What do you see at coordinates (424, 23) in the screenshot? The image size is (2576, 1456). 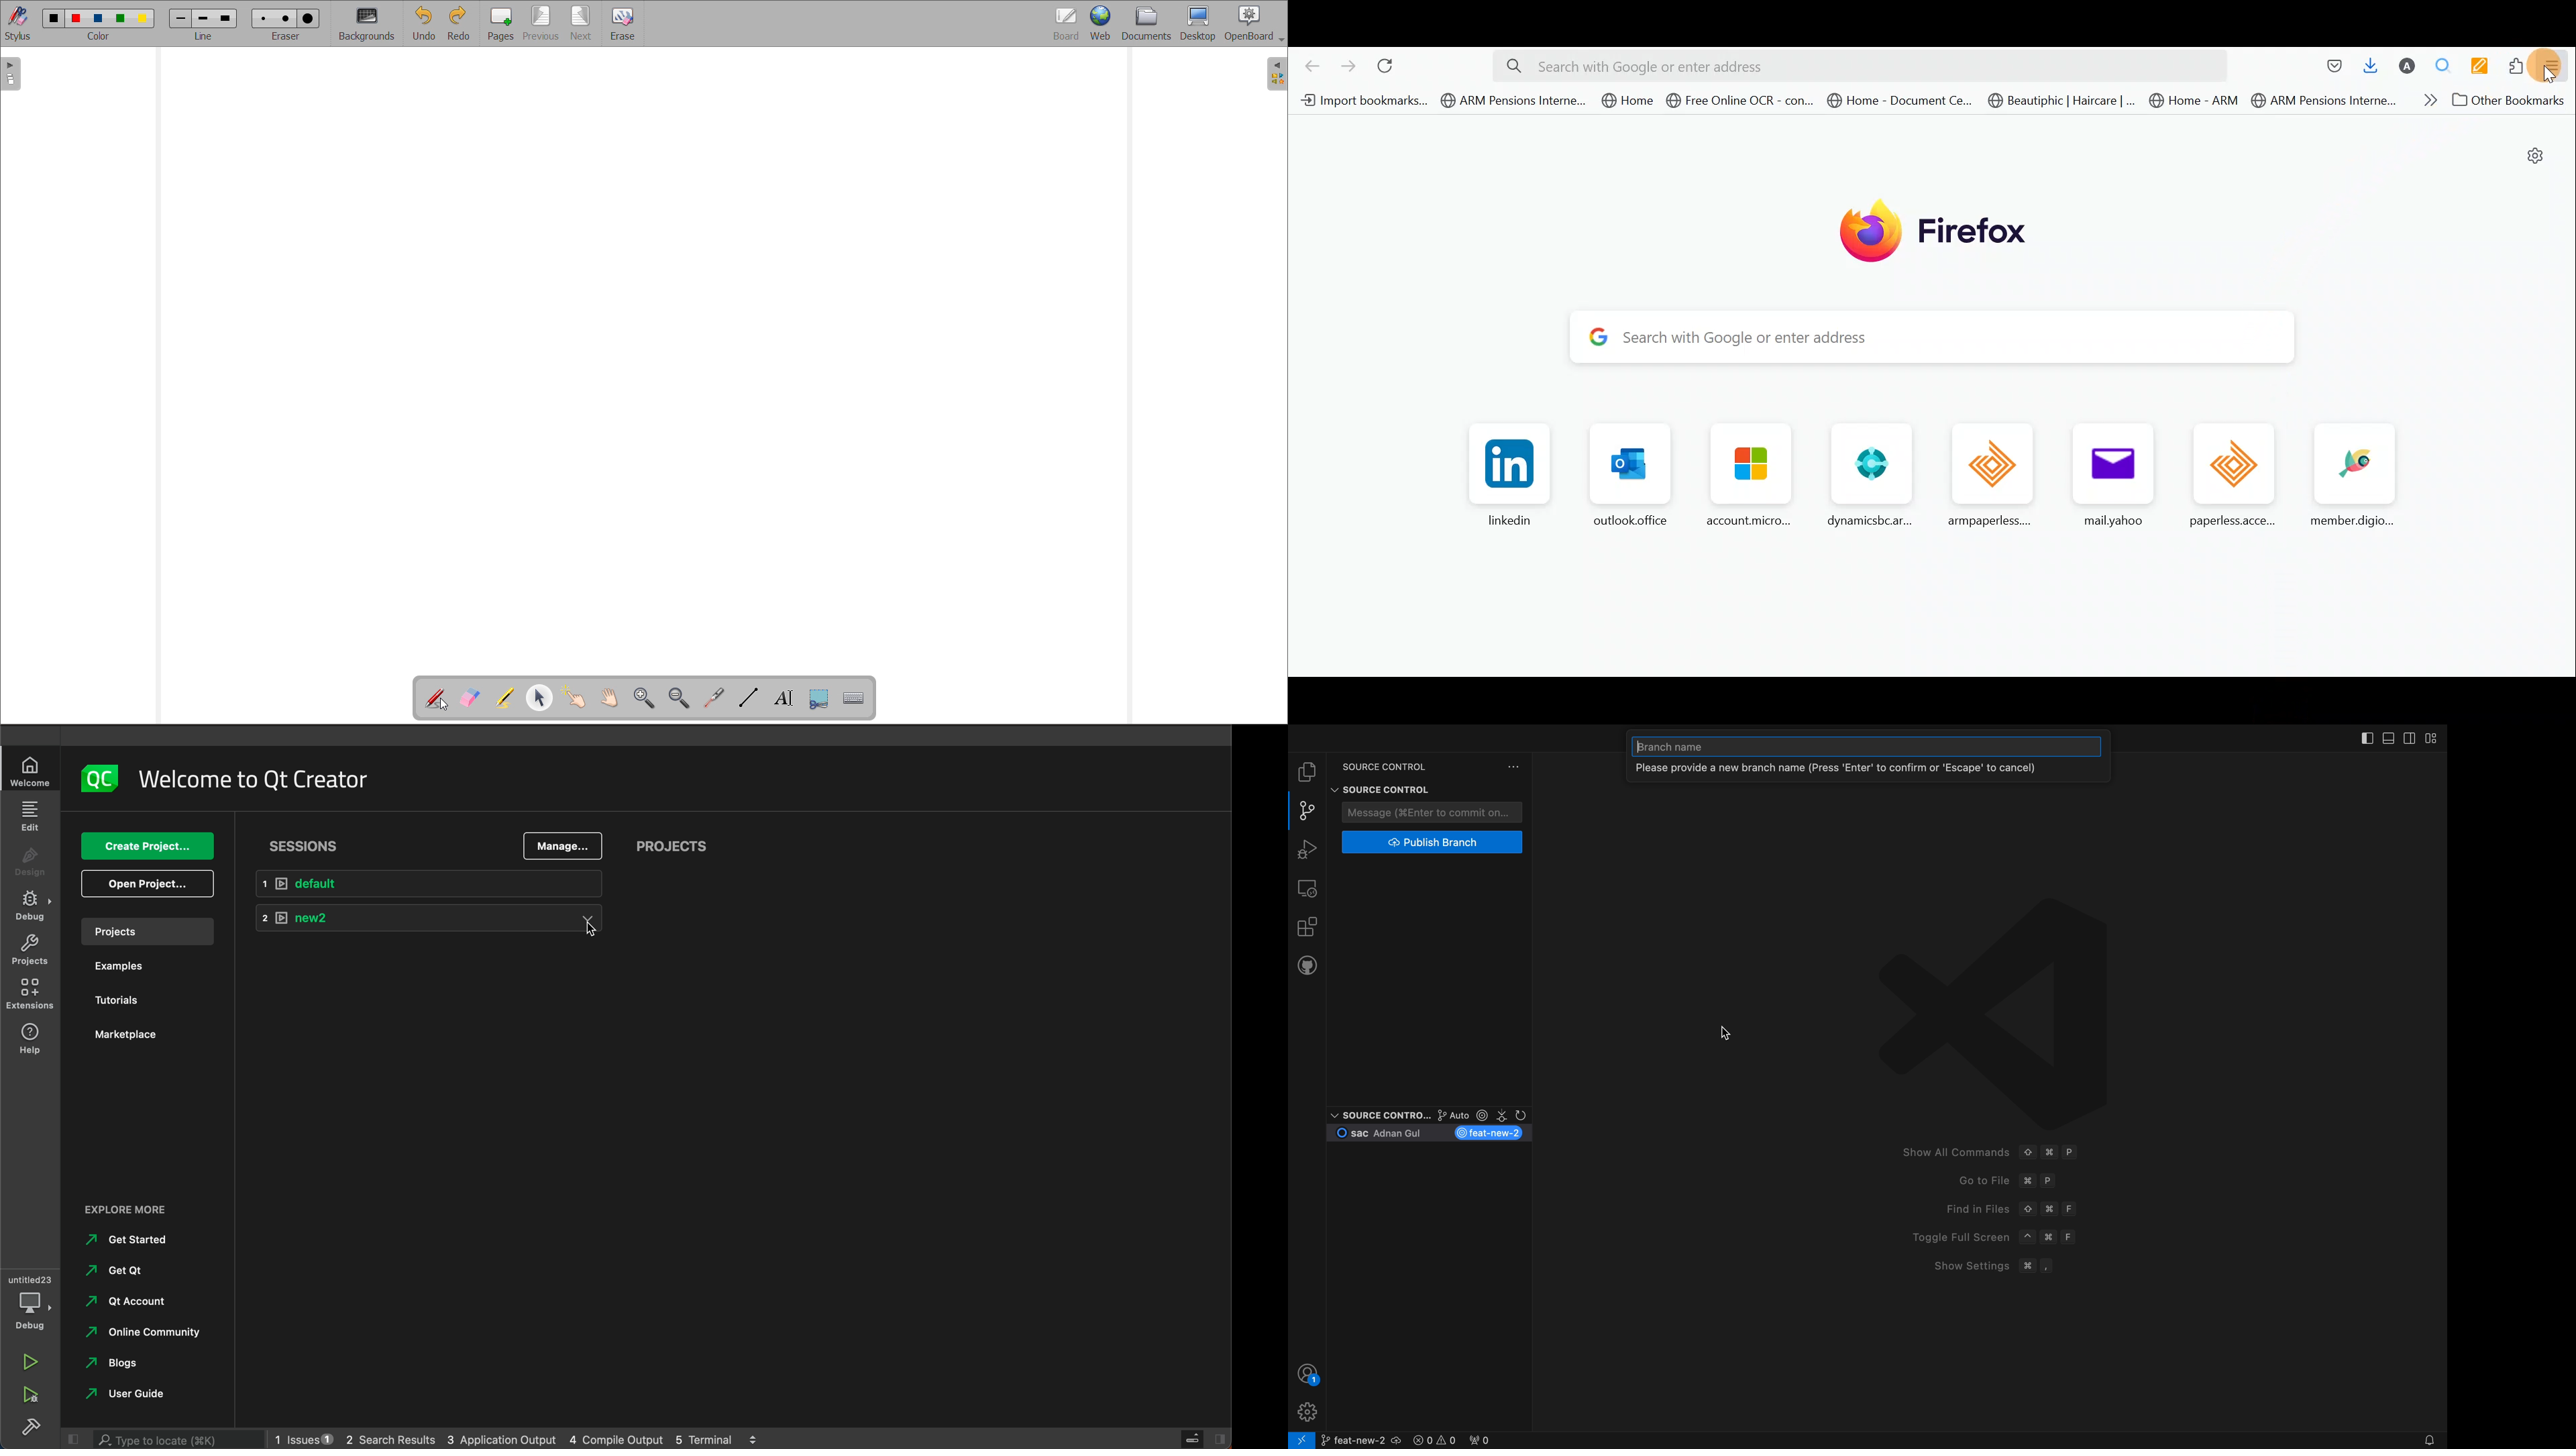 I see `undo` at bounding box center [424, 23].